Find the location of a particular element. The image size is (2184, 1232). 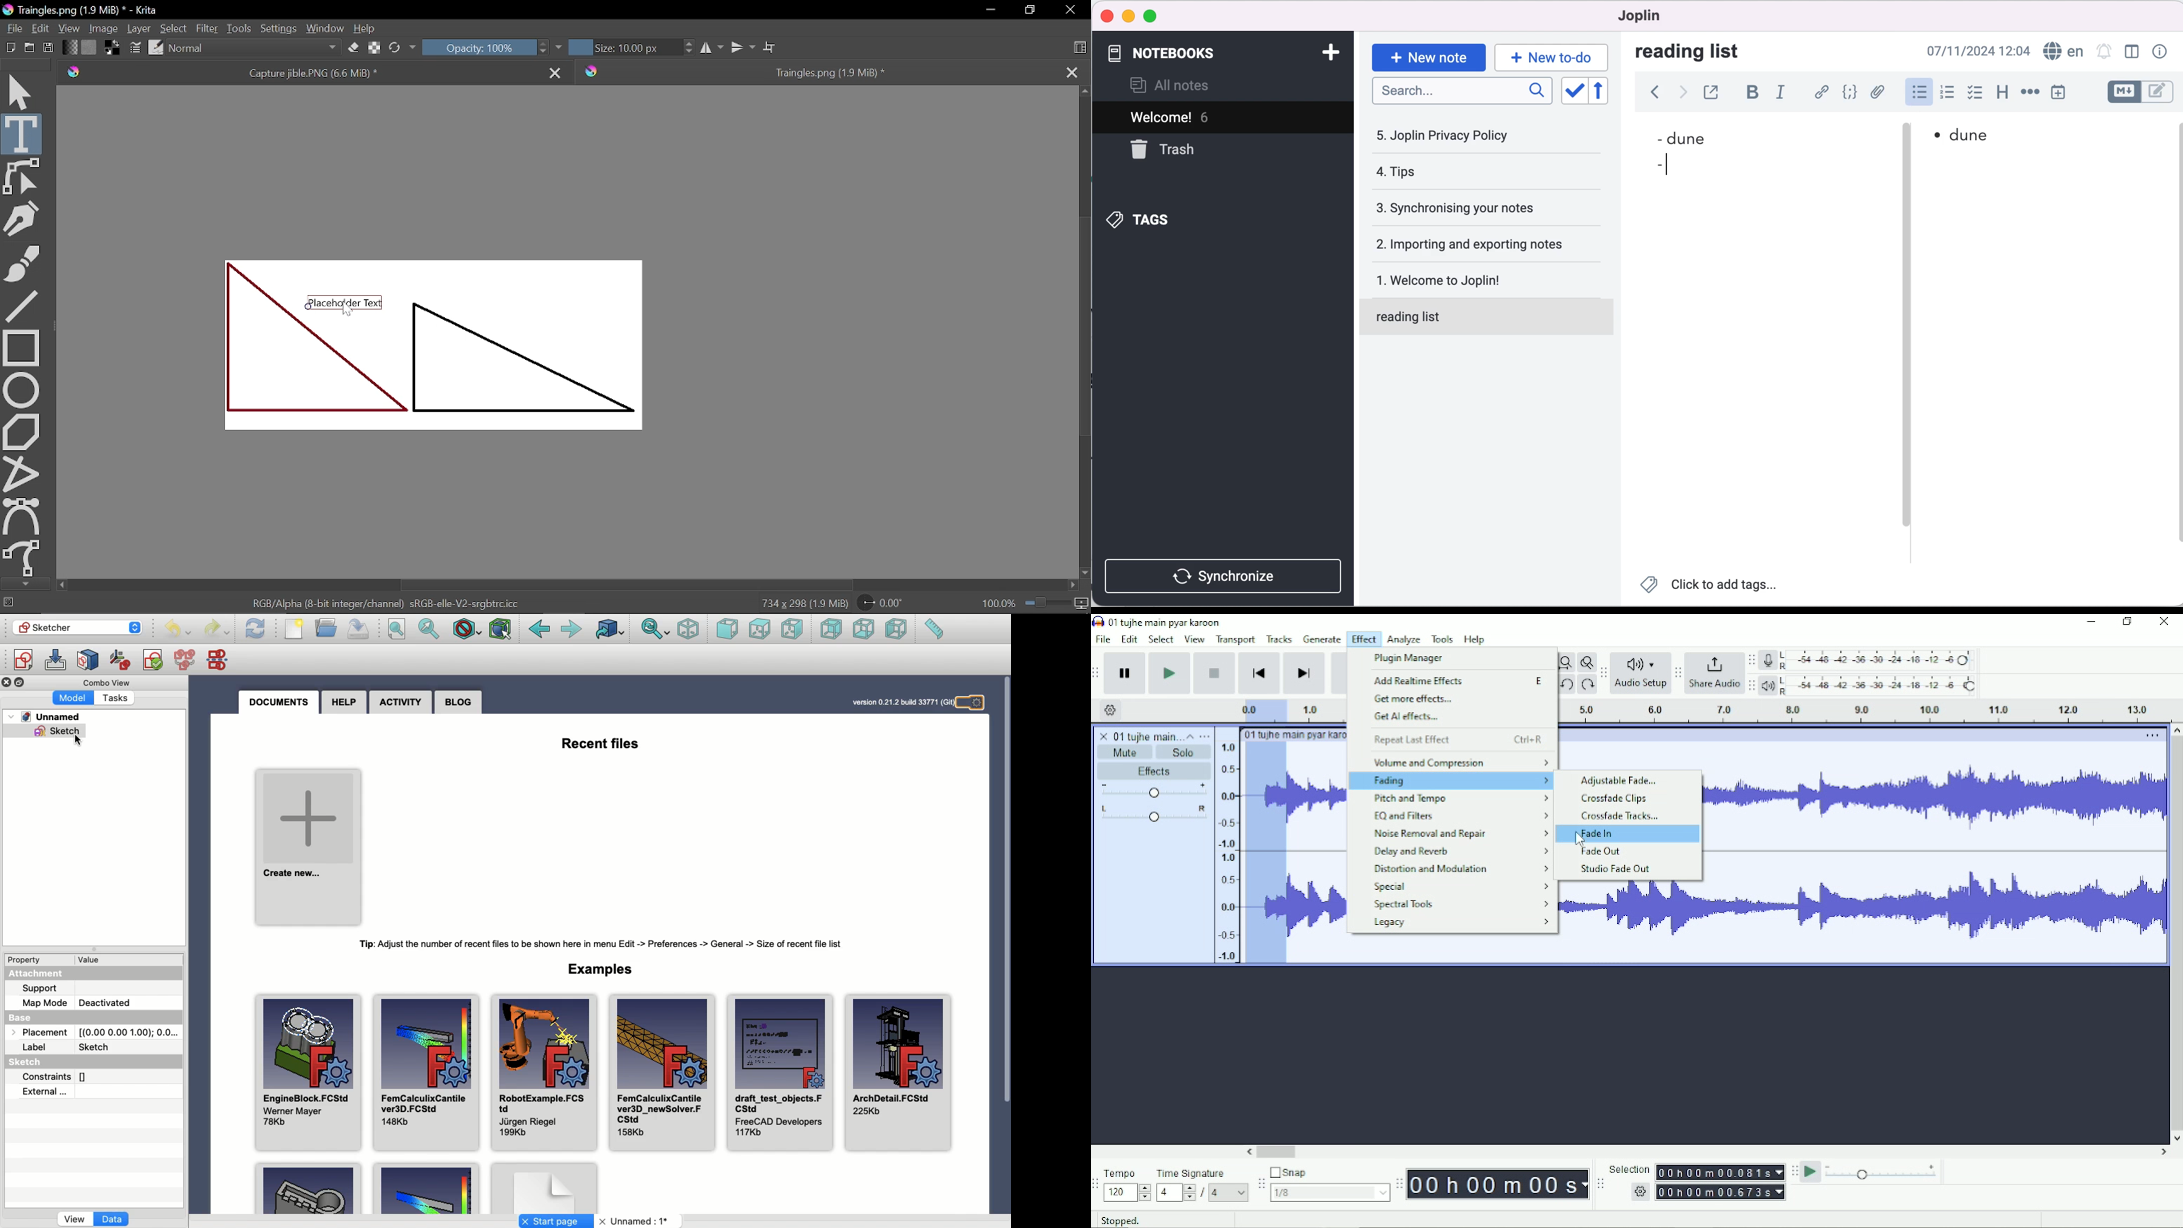

Tasks is located at coordinates (119, 697).